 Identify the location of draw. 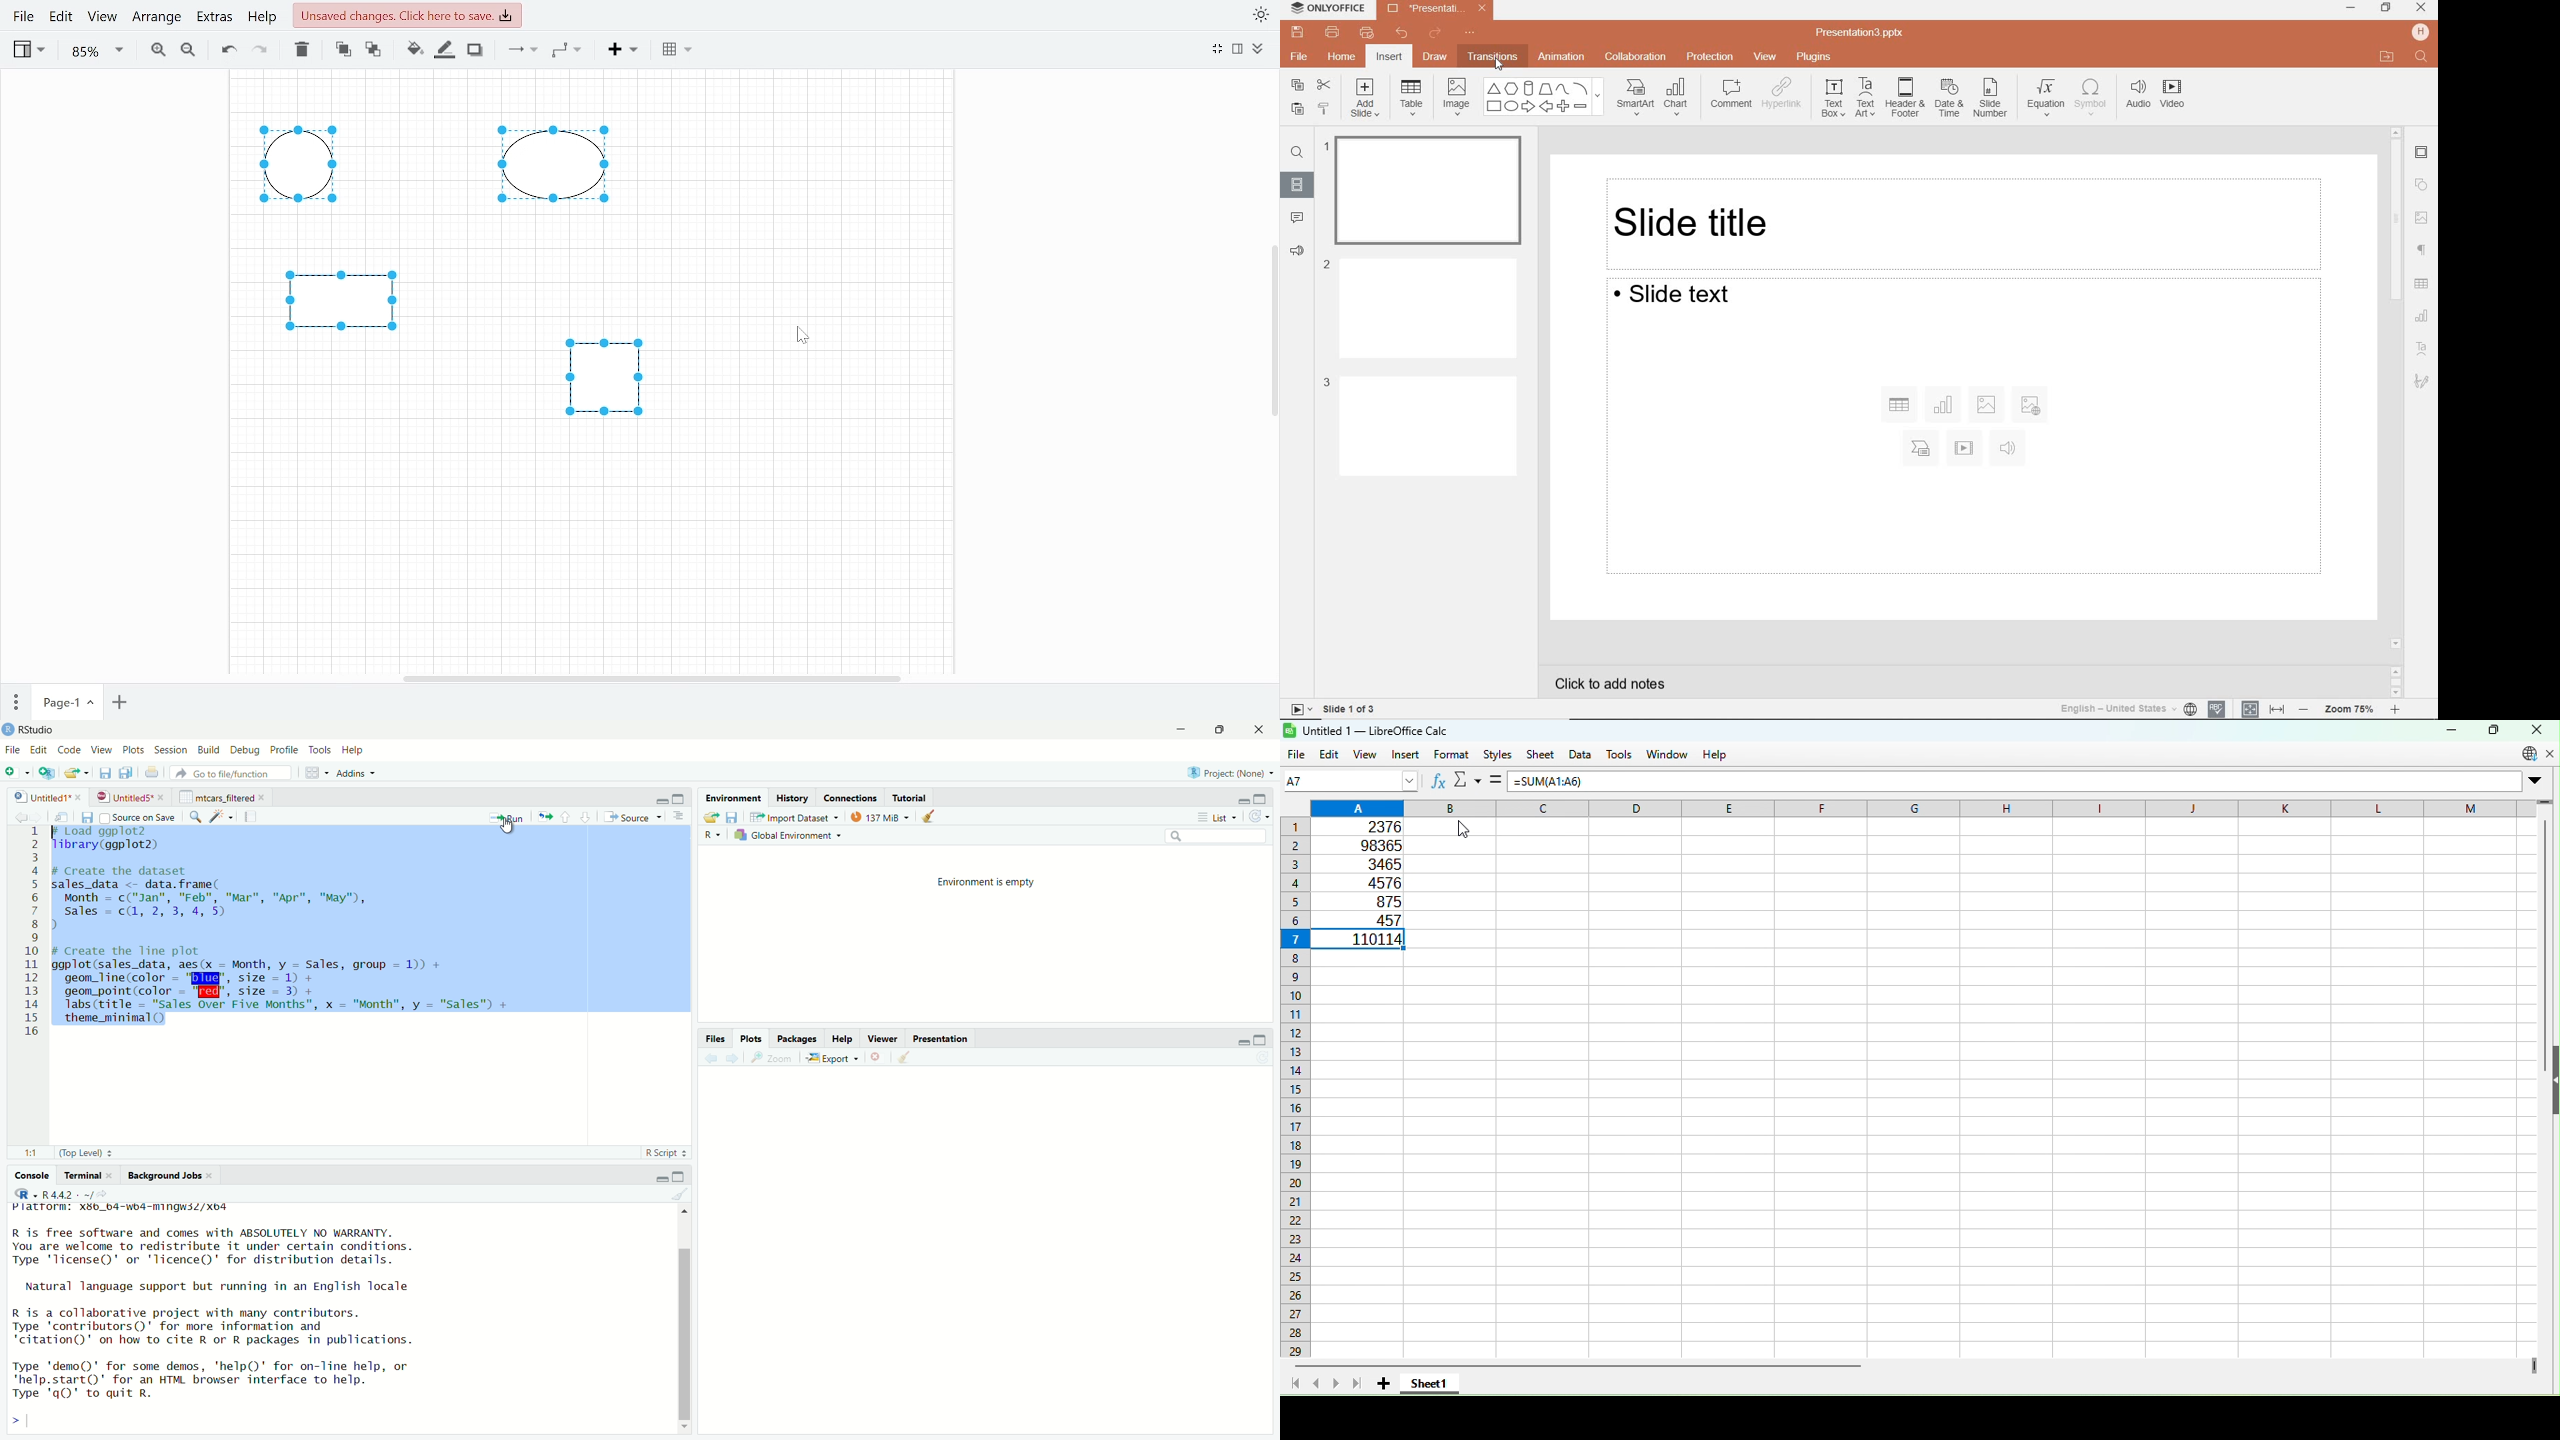
(1436, 58).